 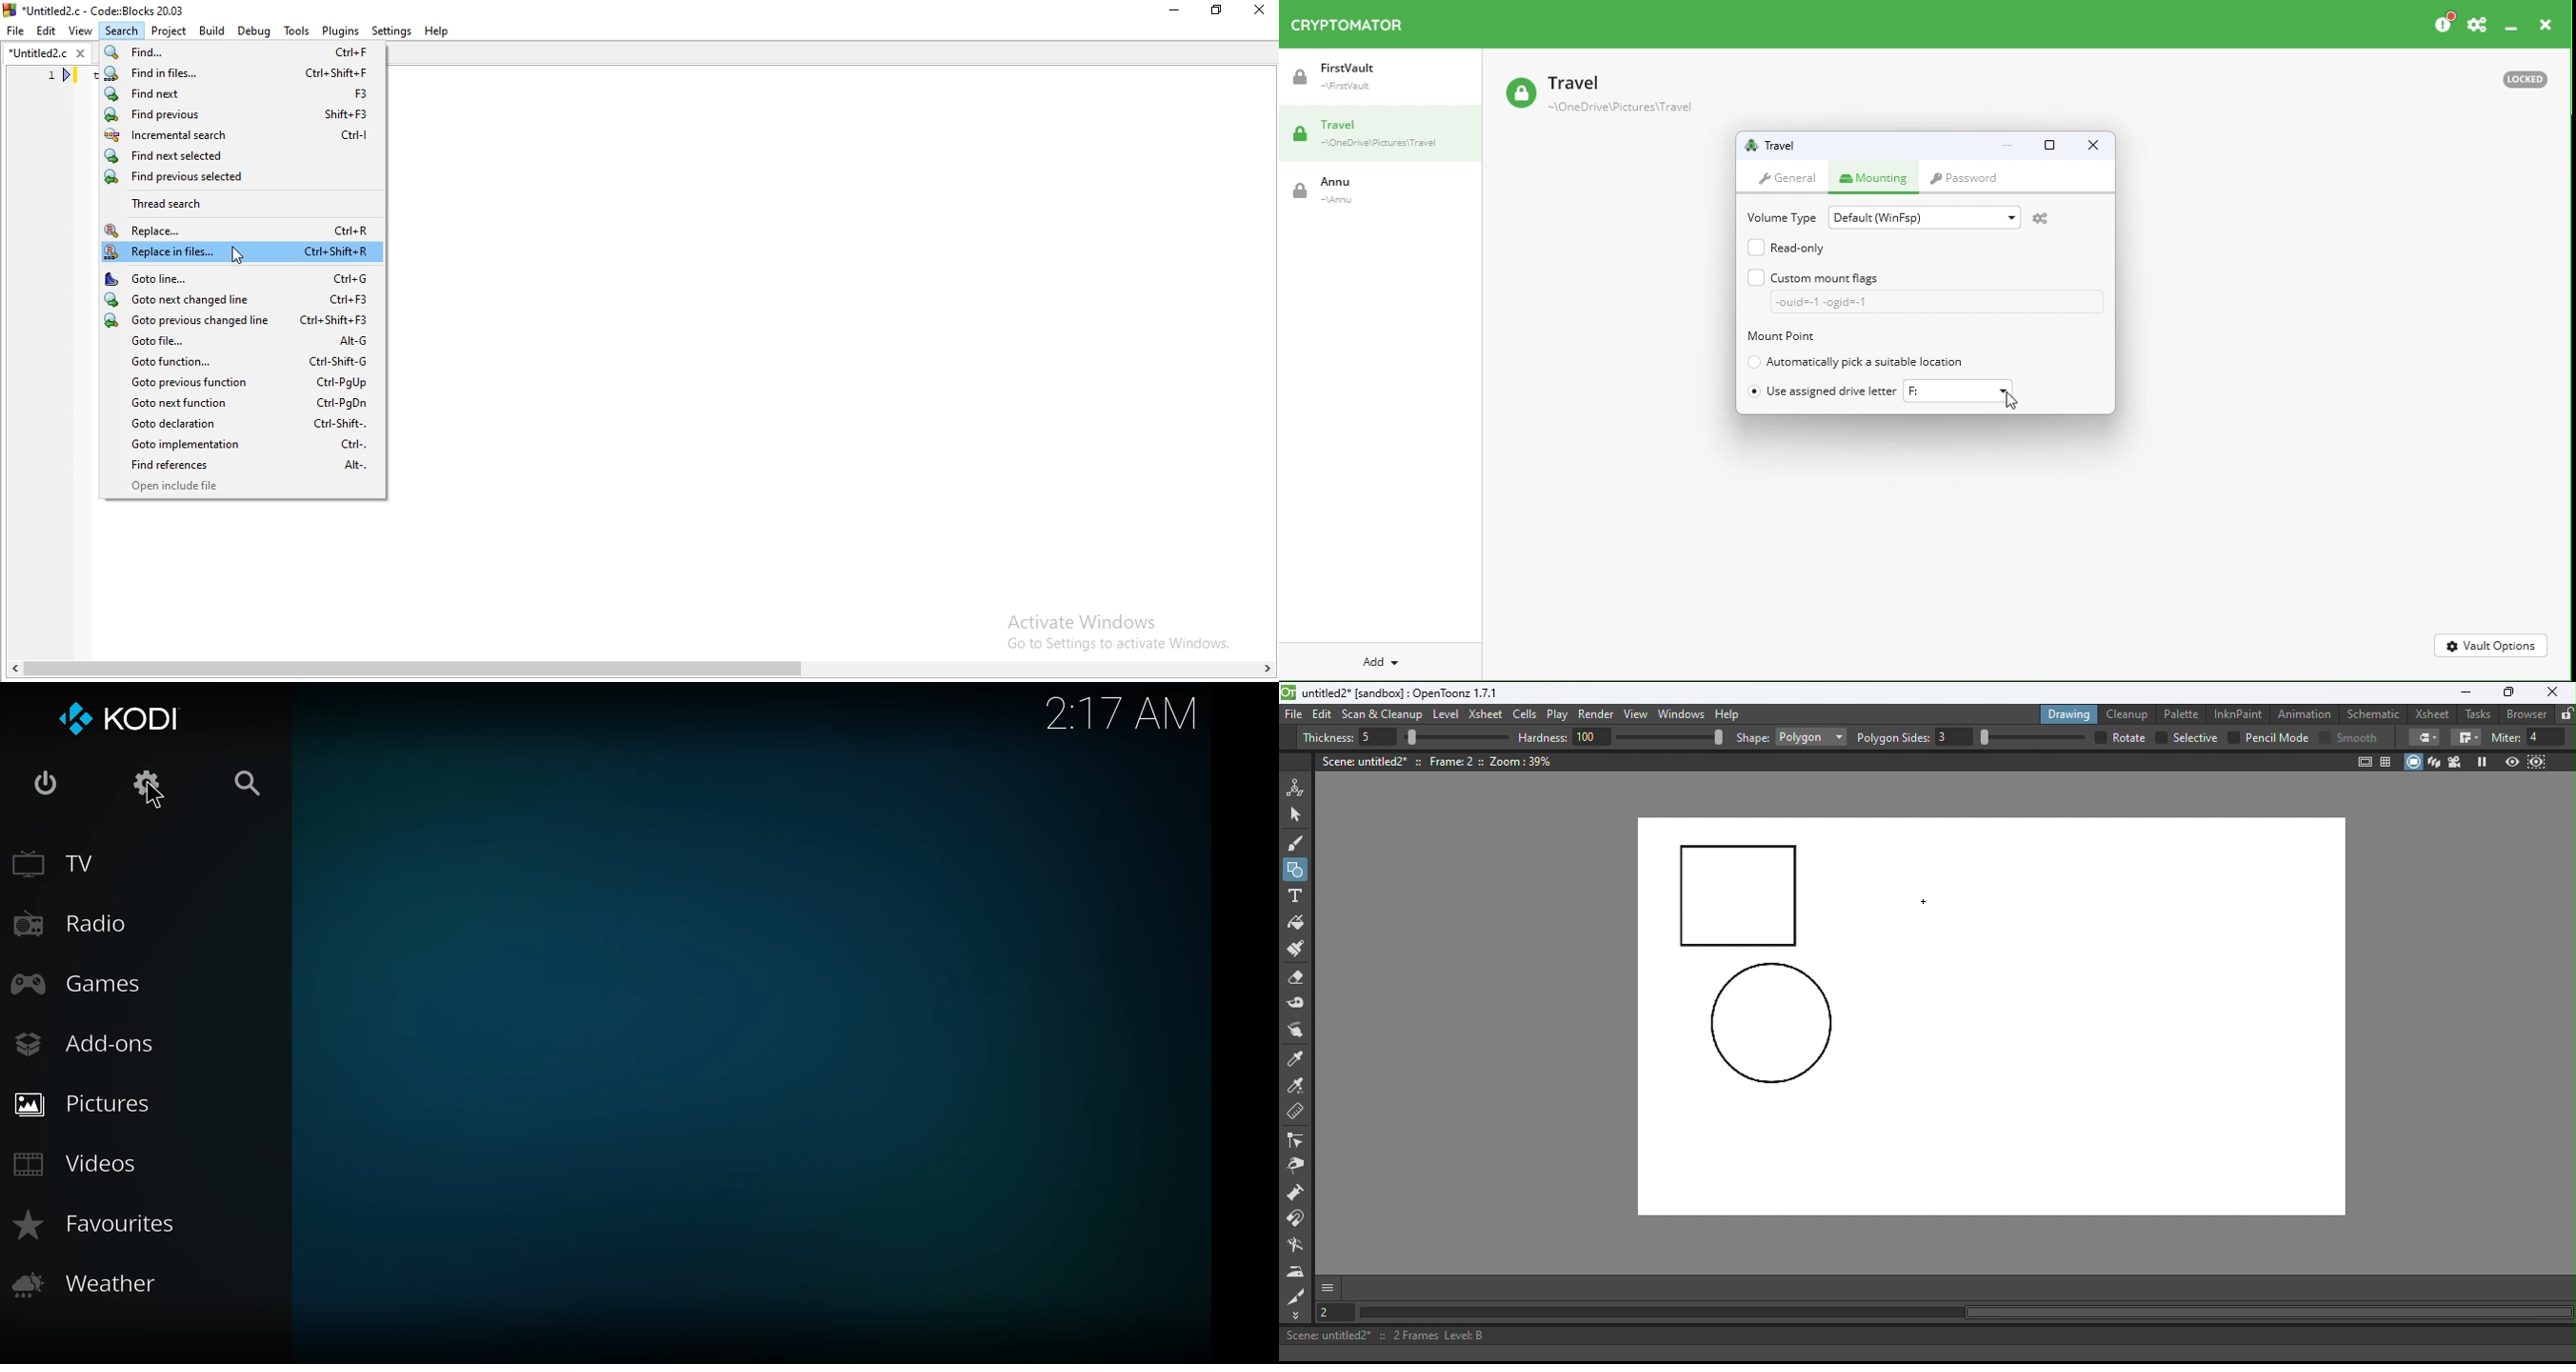 What do you see at coordinates (241, 319) in the screenshot?
I see `Goto previous changed line` at bounding box center [241, 319].